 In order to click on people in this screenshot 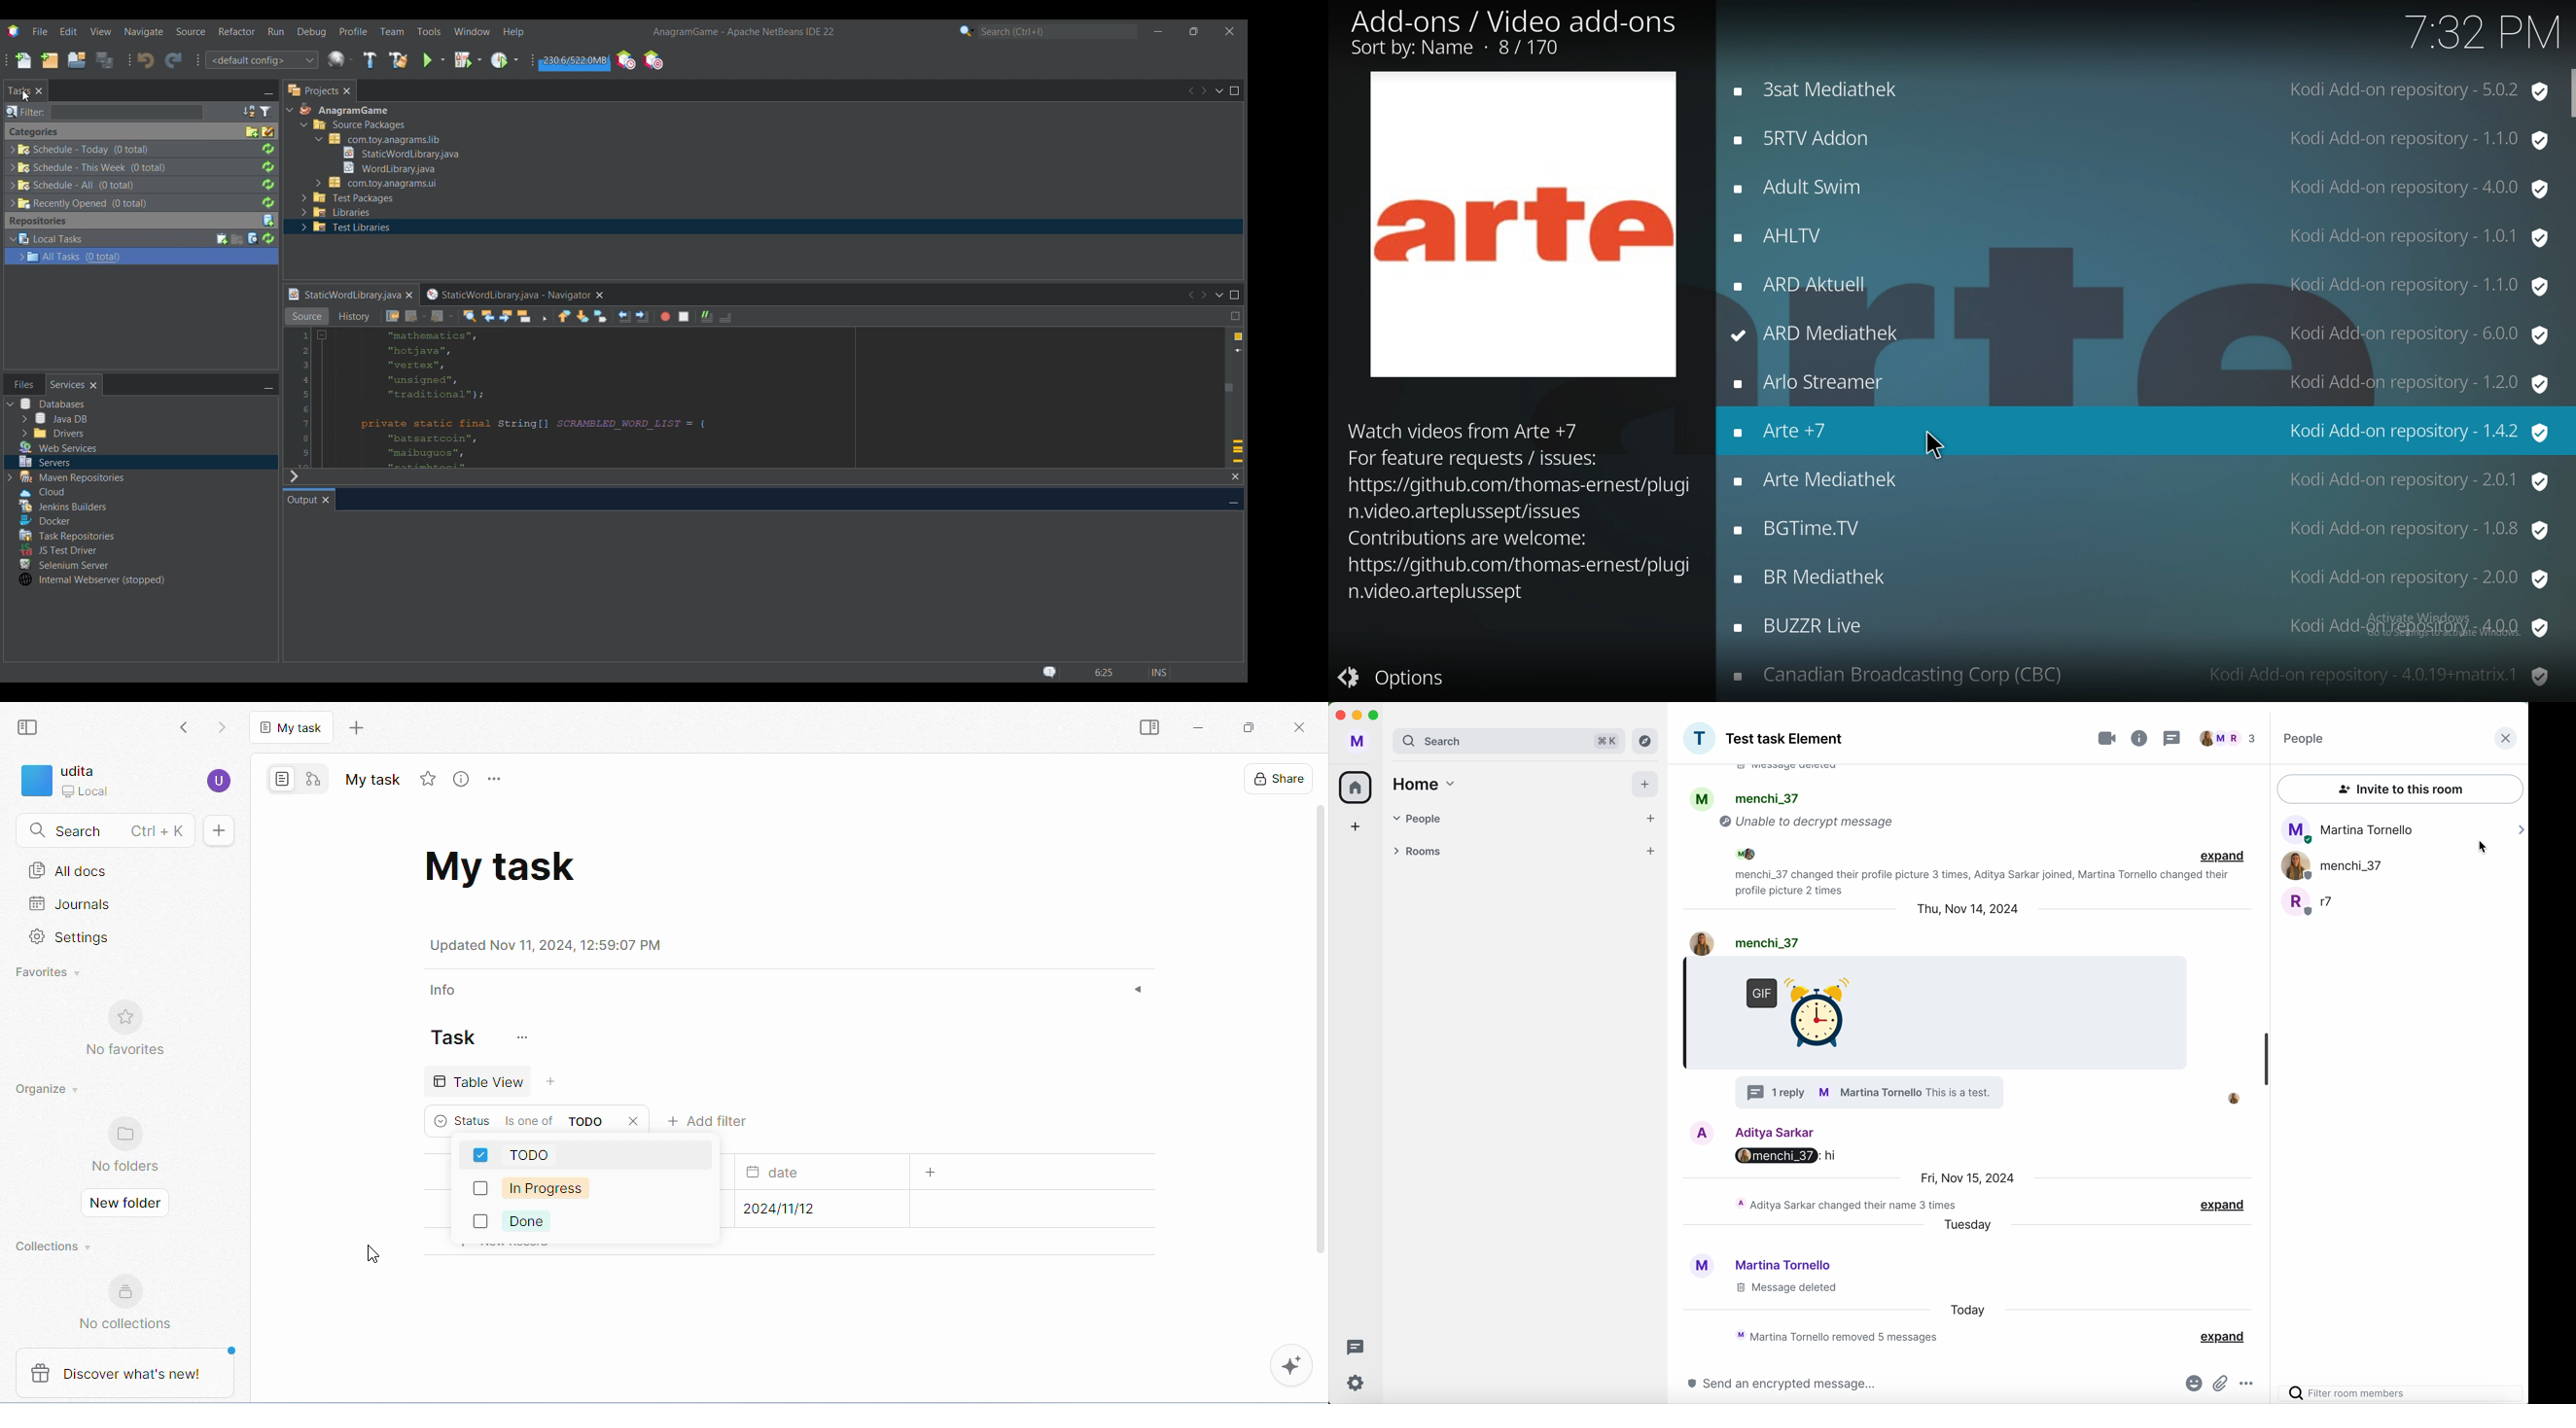, I will do `click(2229, 738)`.